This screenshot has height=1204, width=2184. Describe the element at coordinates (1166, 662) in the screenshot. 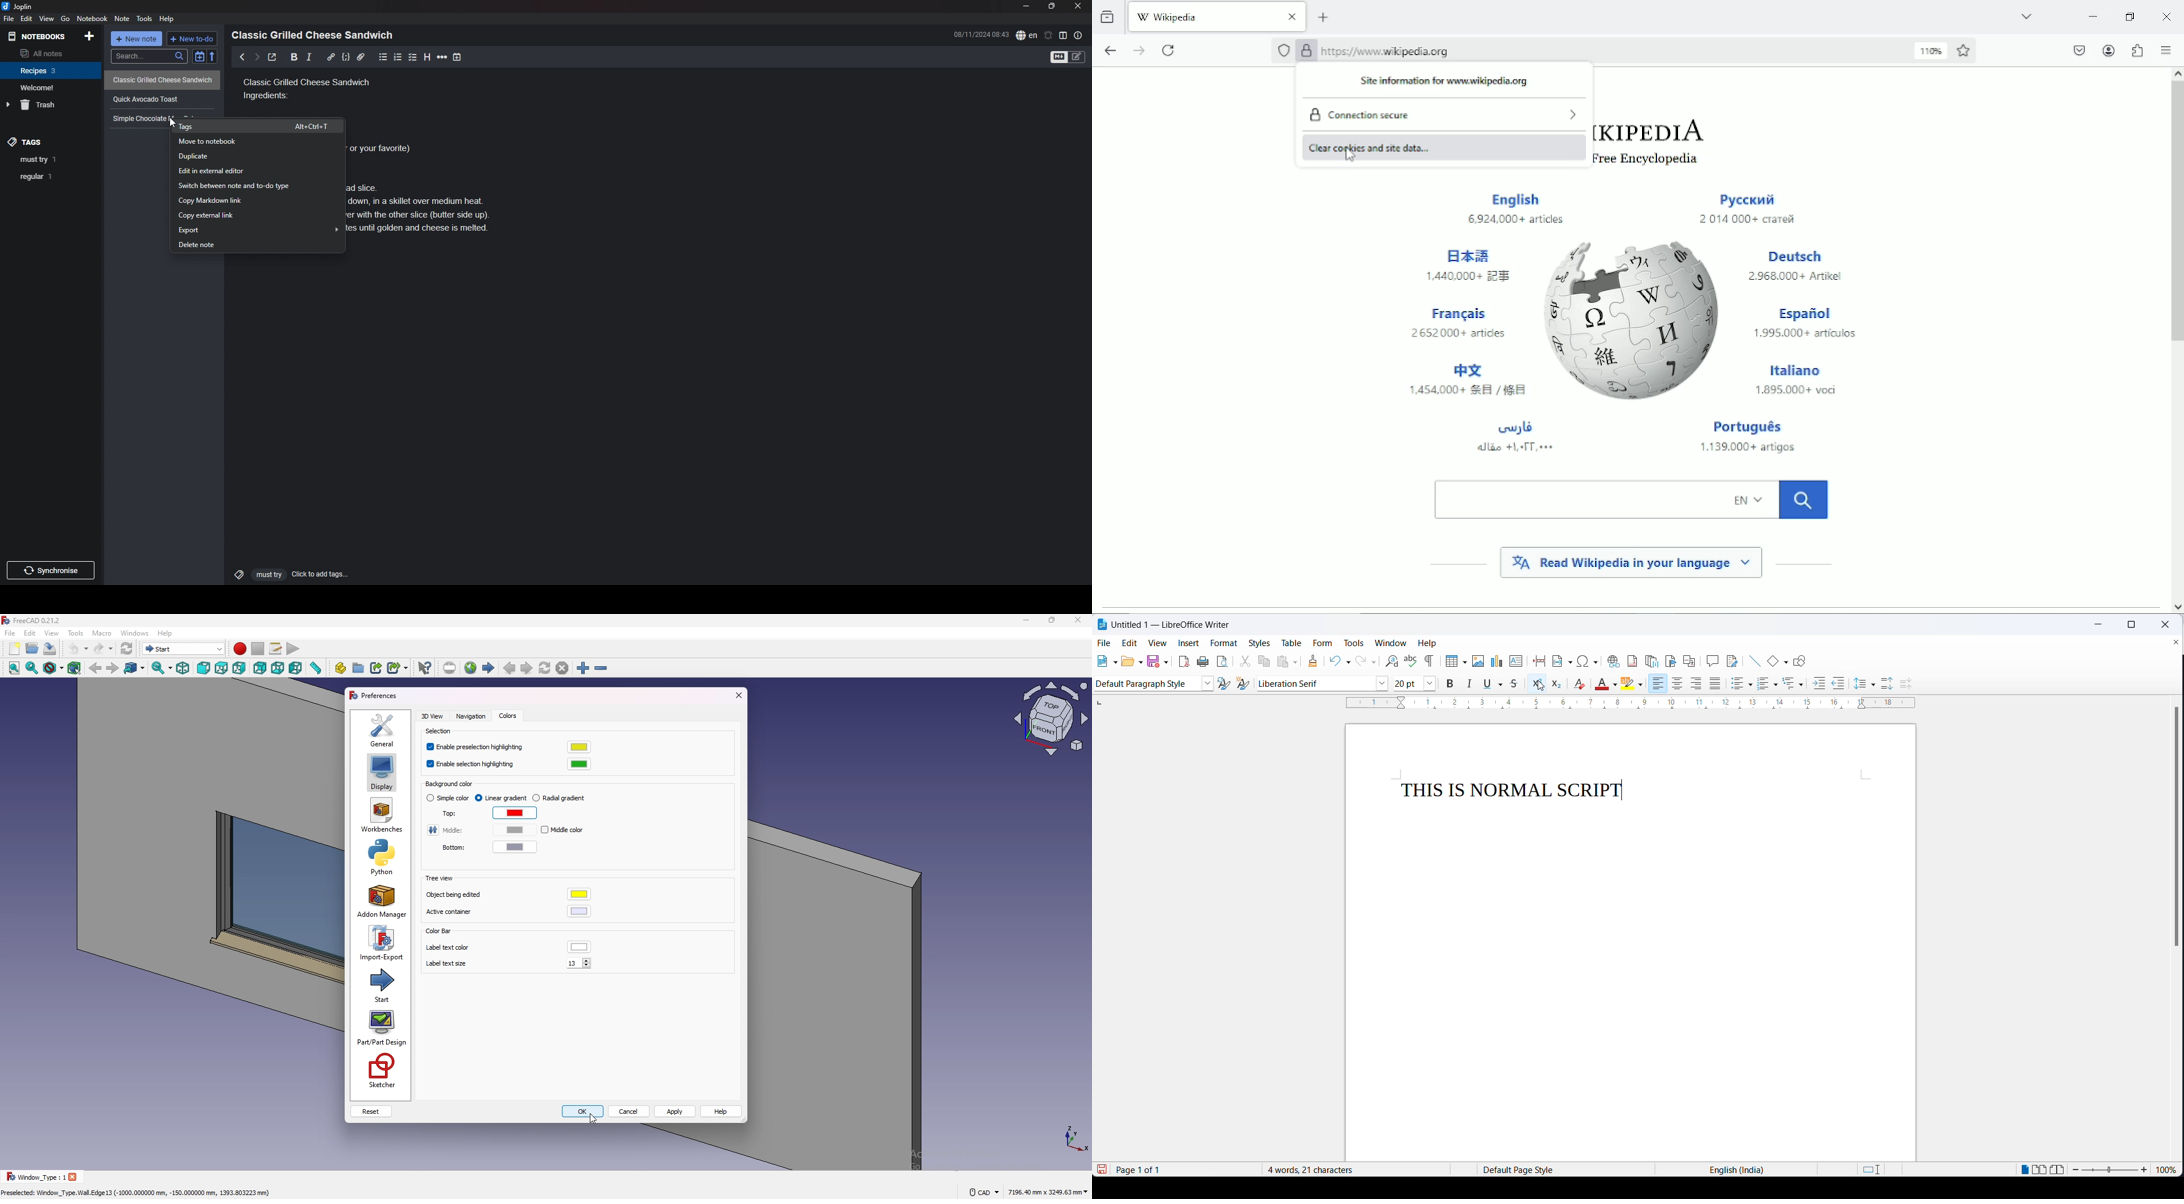

I see `save options` at that location.